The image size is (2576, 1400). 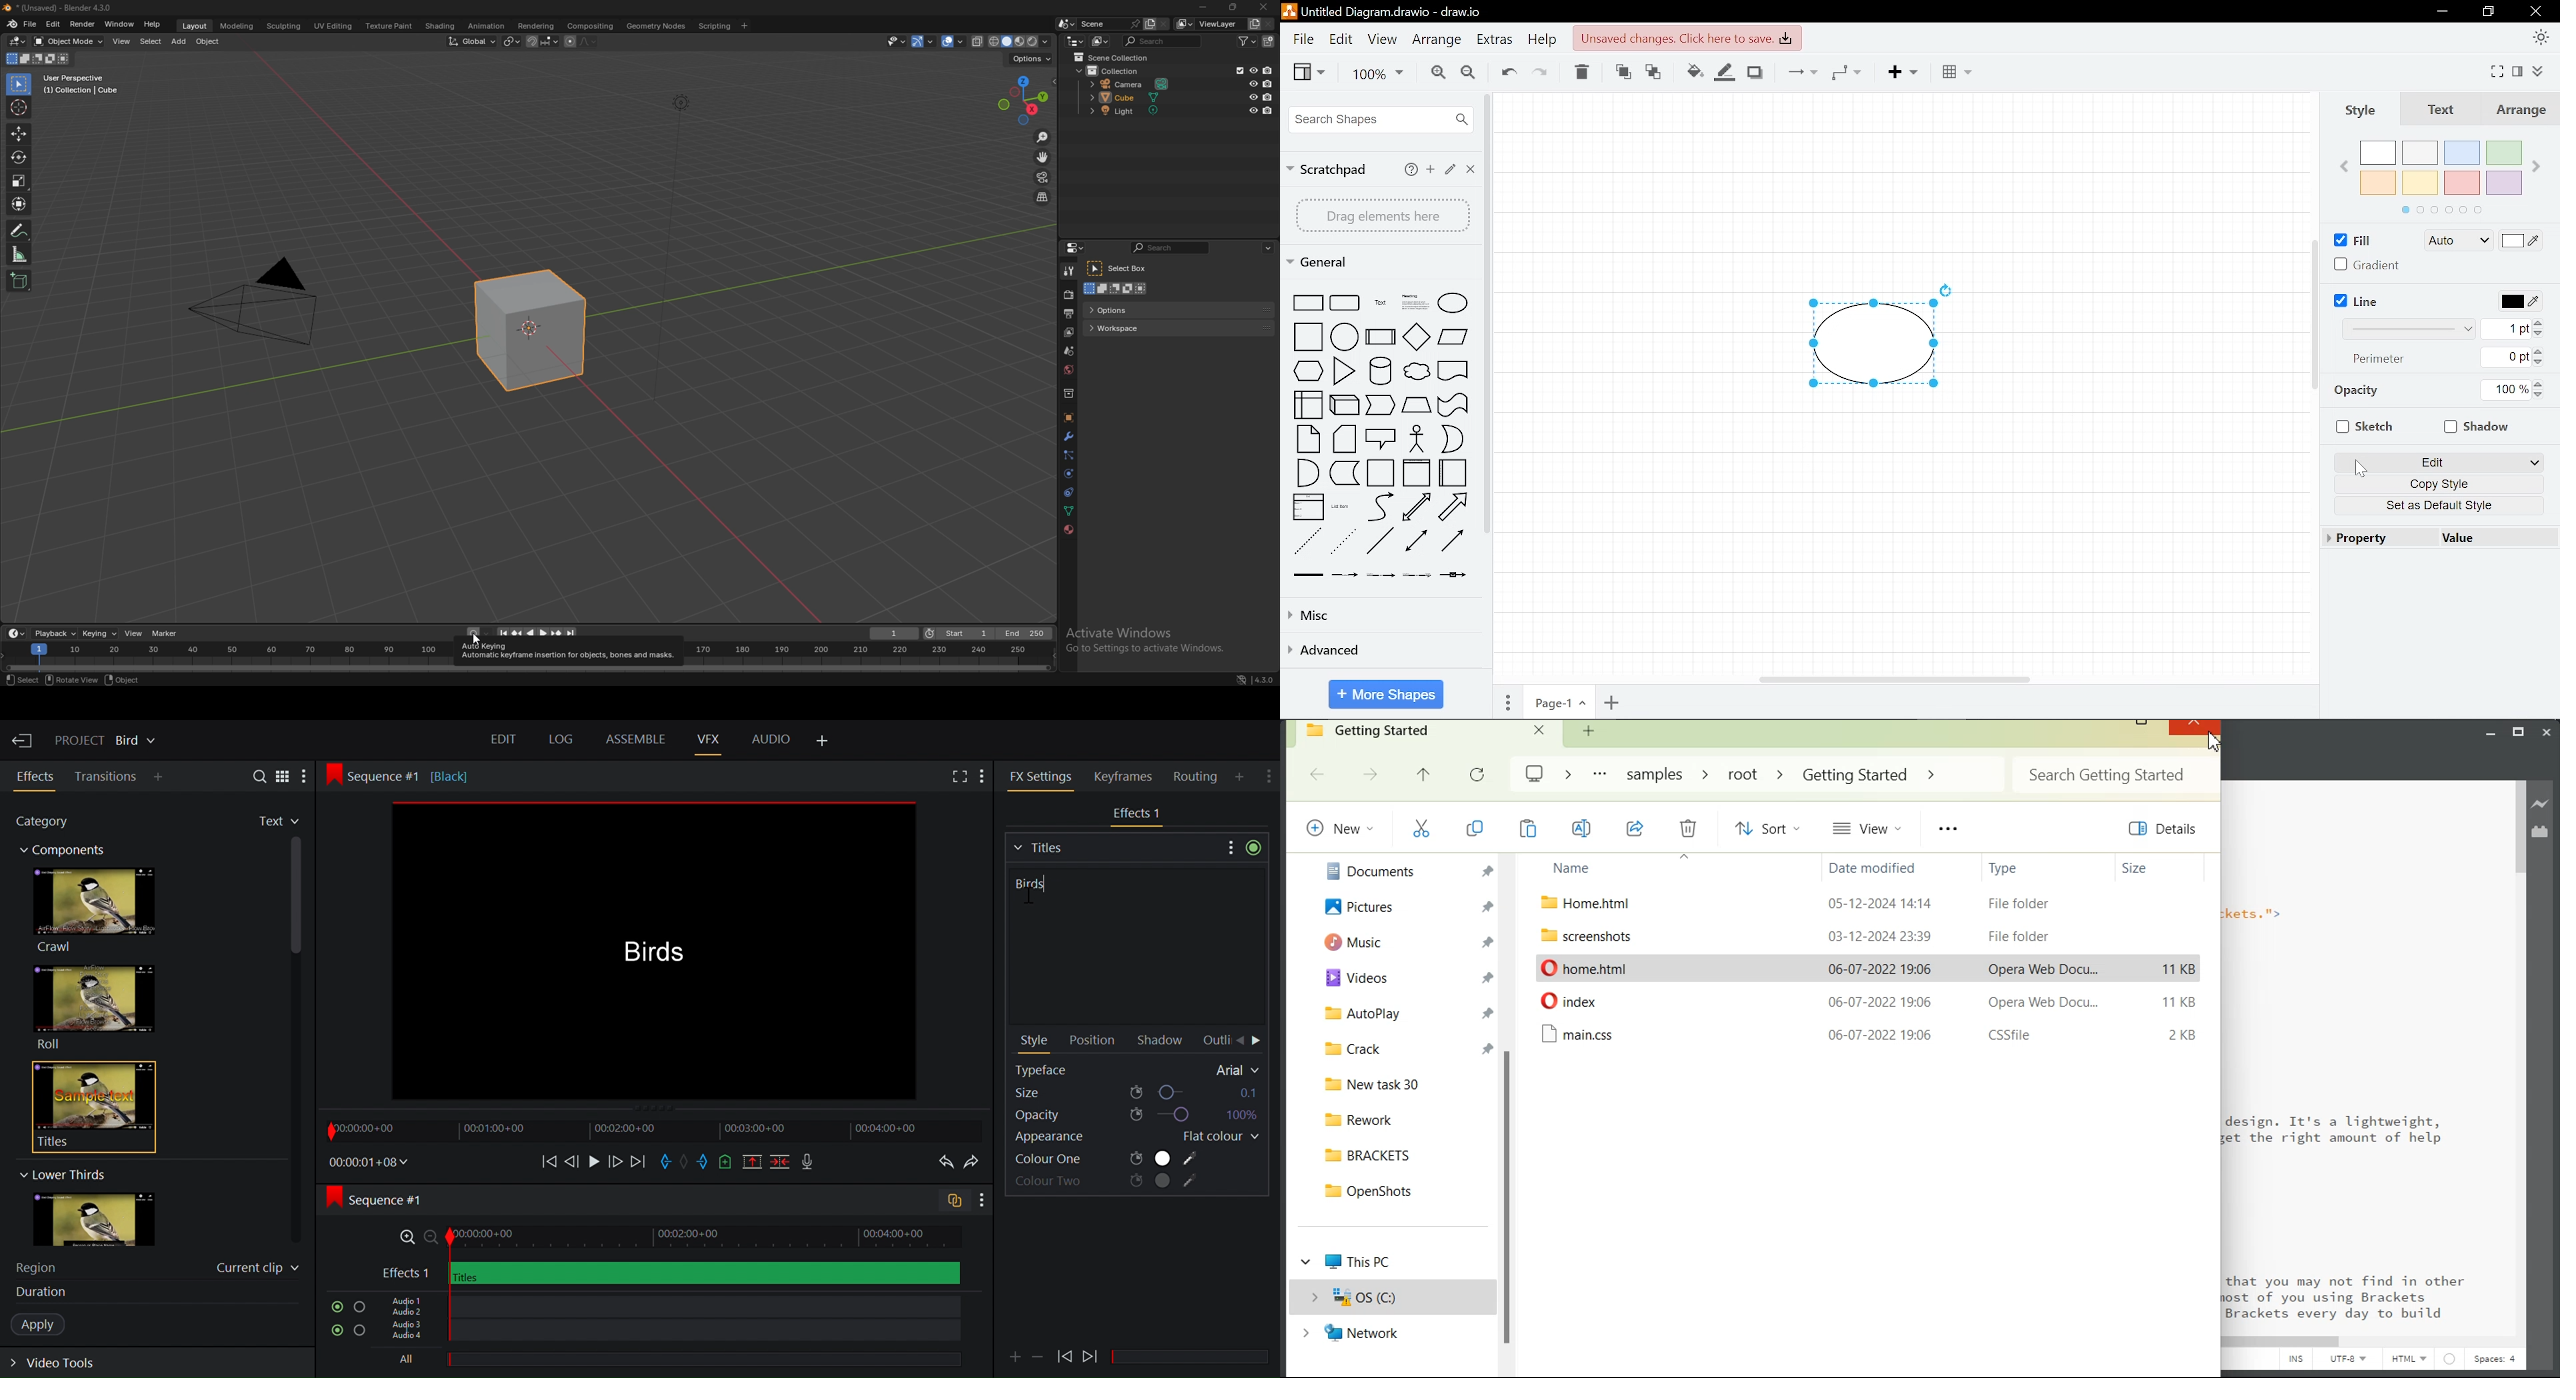 I want to click on root, so click(x=1741, y=773).